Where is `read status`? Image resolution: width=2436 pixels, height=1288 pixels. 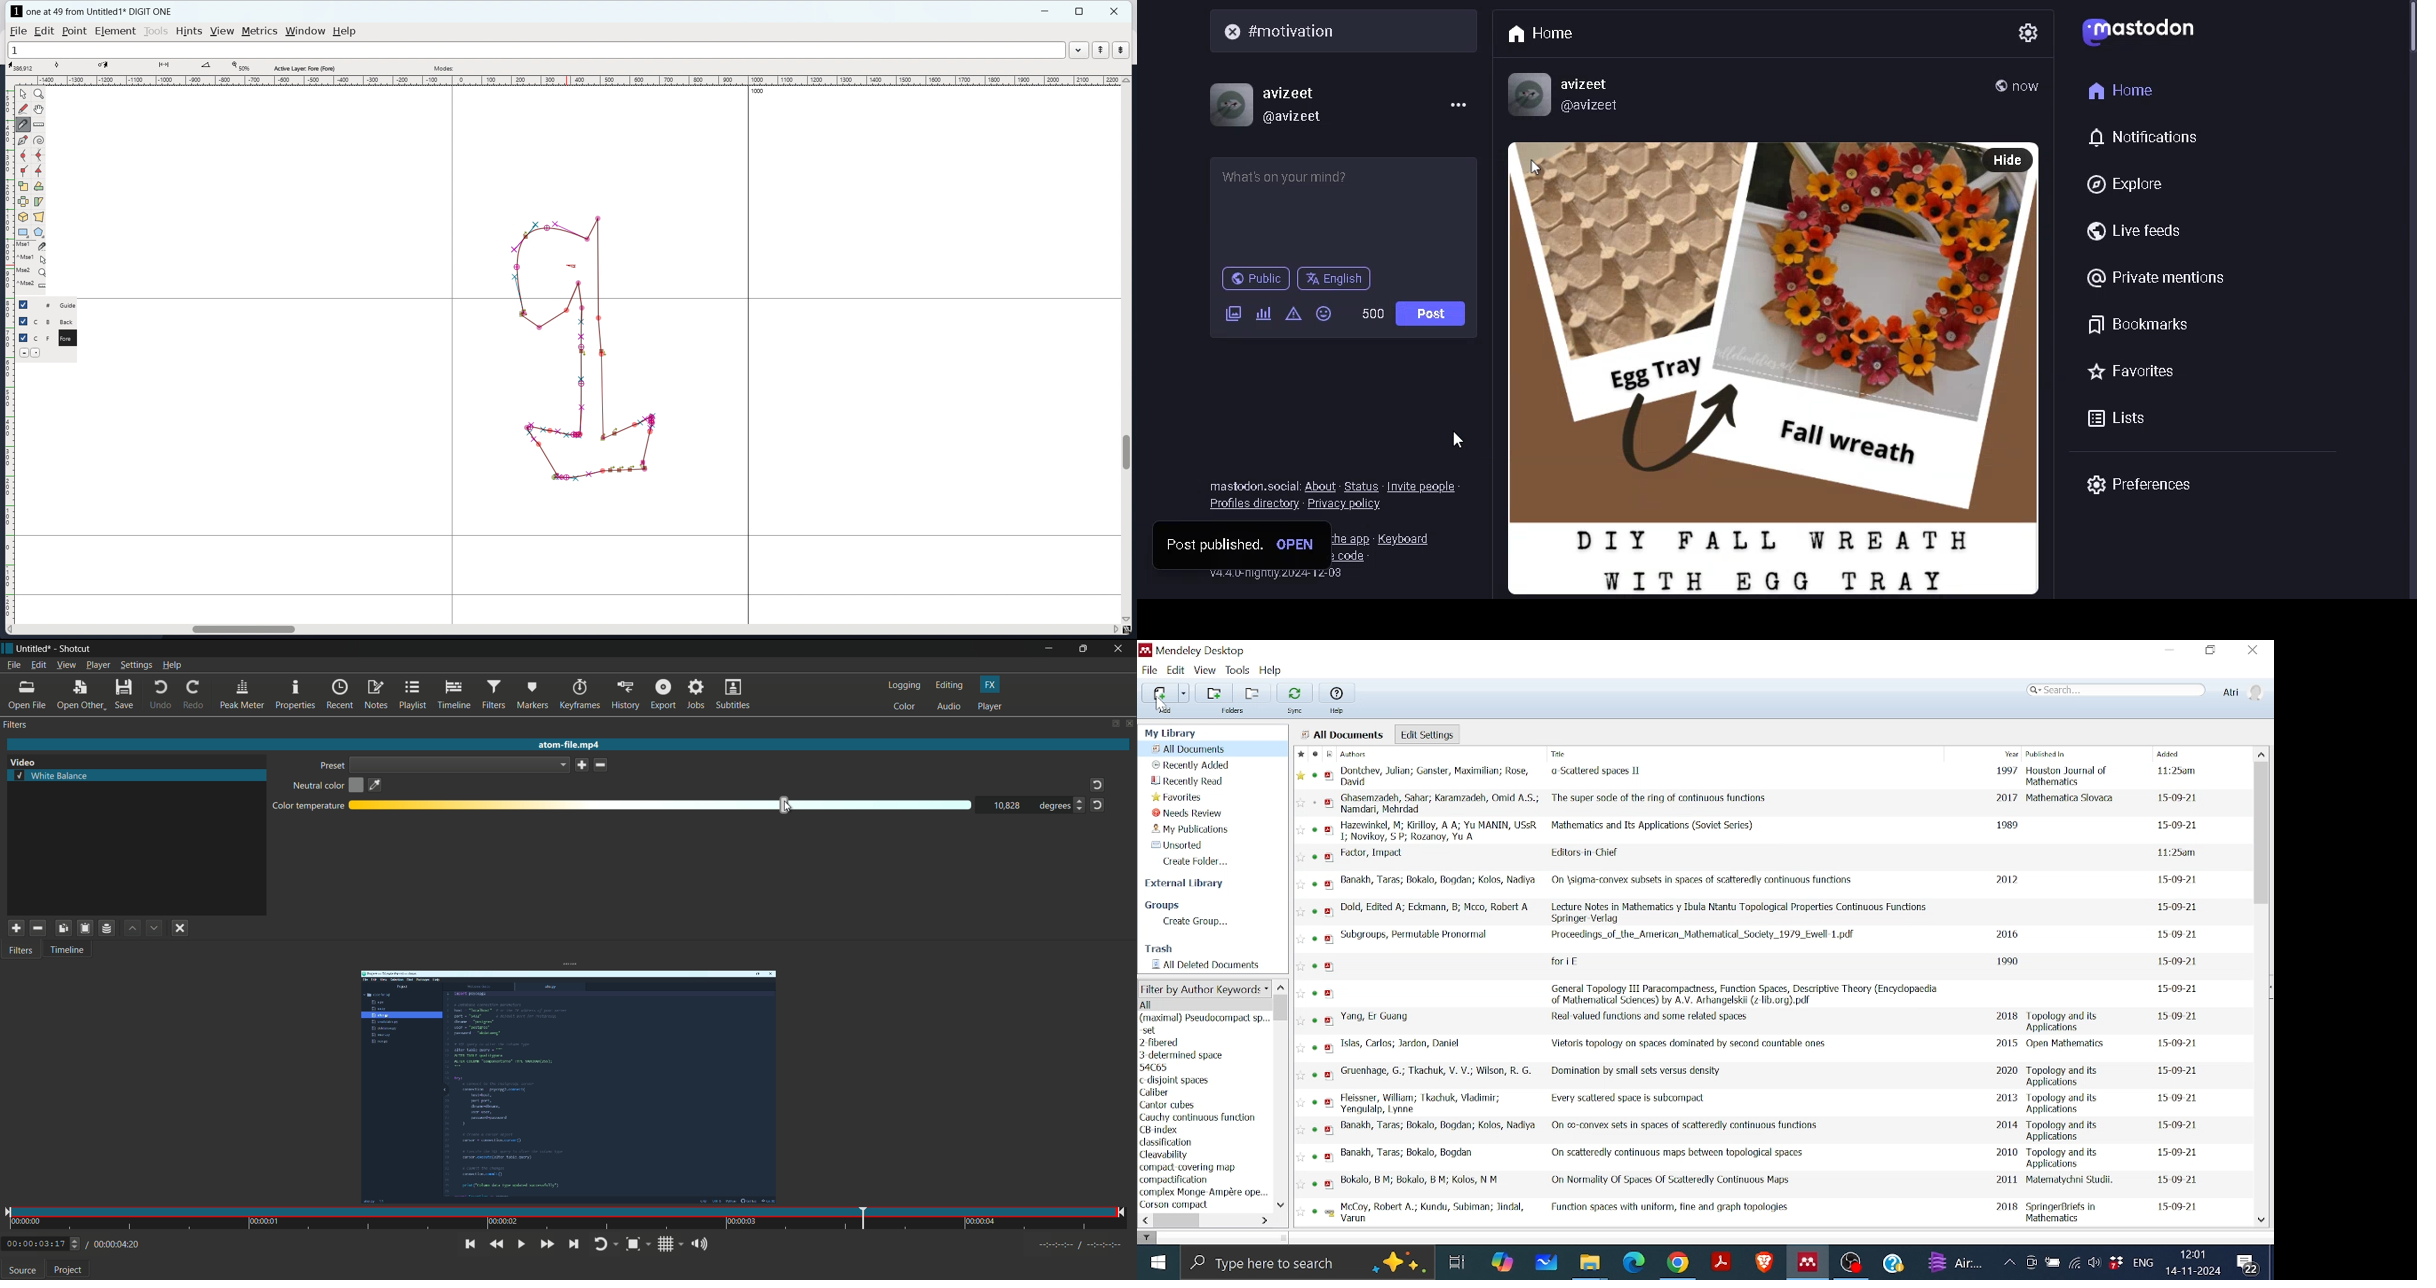 read status is located at coordinates (1318, 1102).